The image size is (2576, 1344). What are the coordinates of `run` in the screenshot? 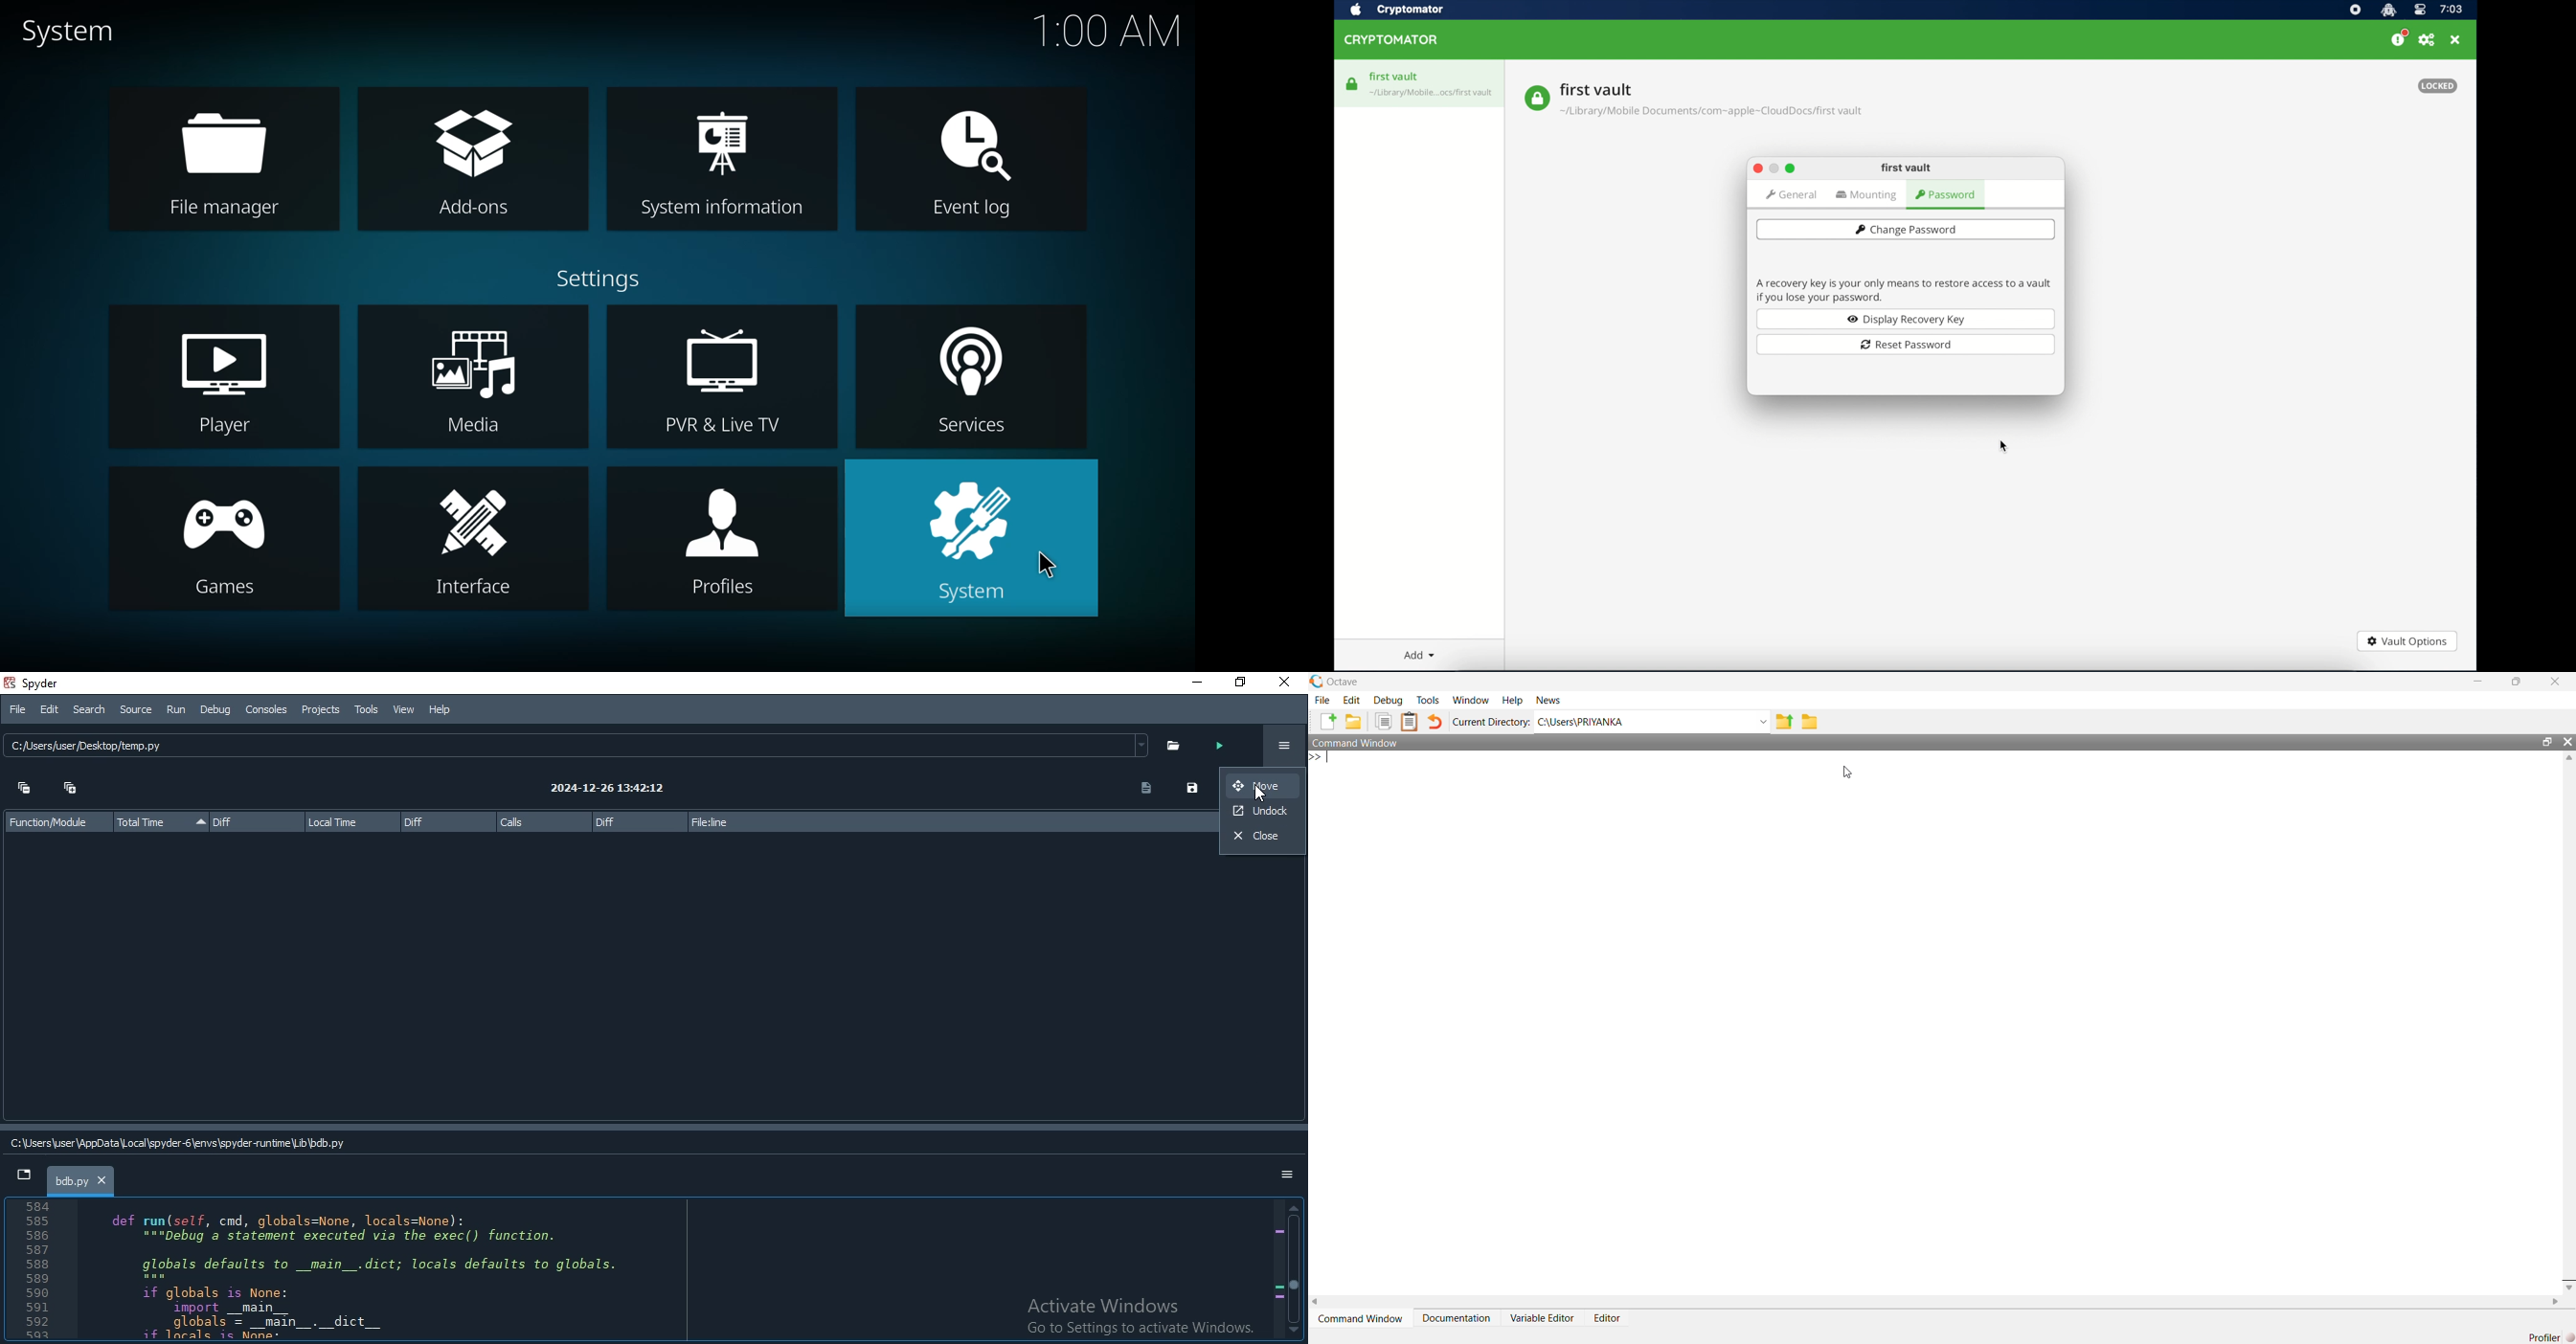 It's located at (1227, 744).